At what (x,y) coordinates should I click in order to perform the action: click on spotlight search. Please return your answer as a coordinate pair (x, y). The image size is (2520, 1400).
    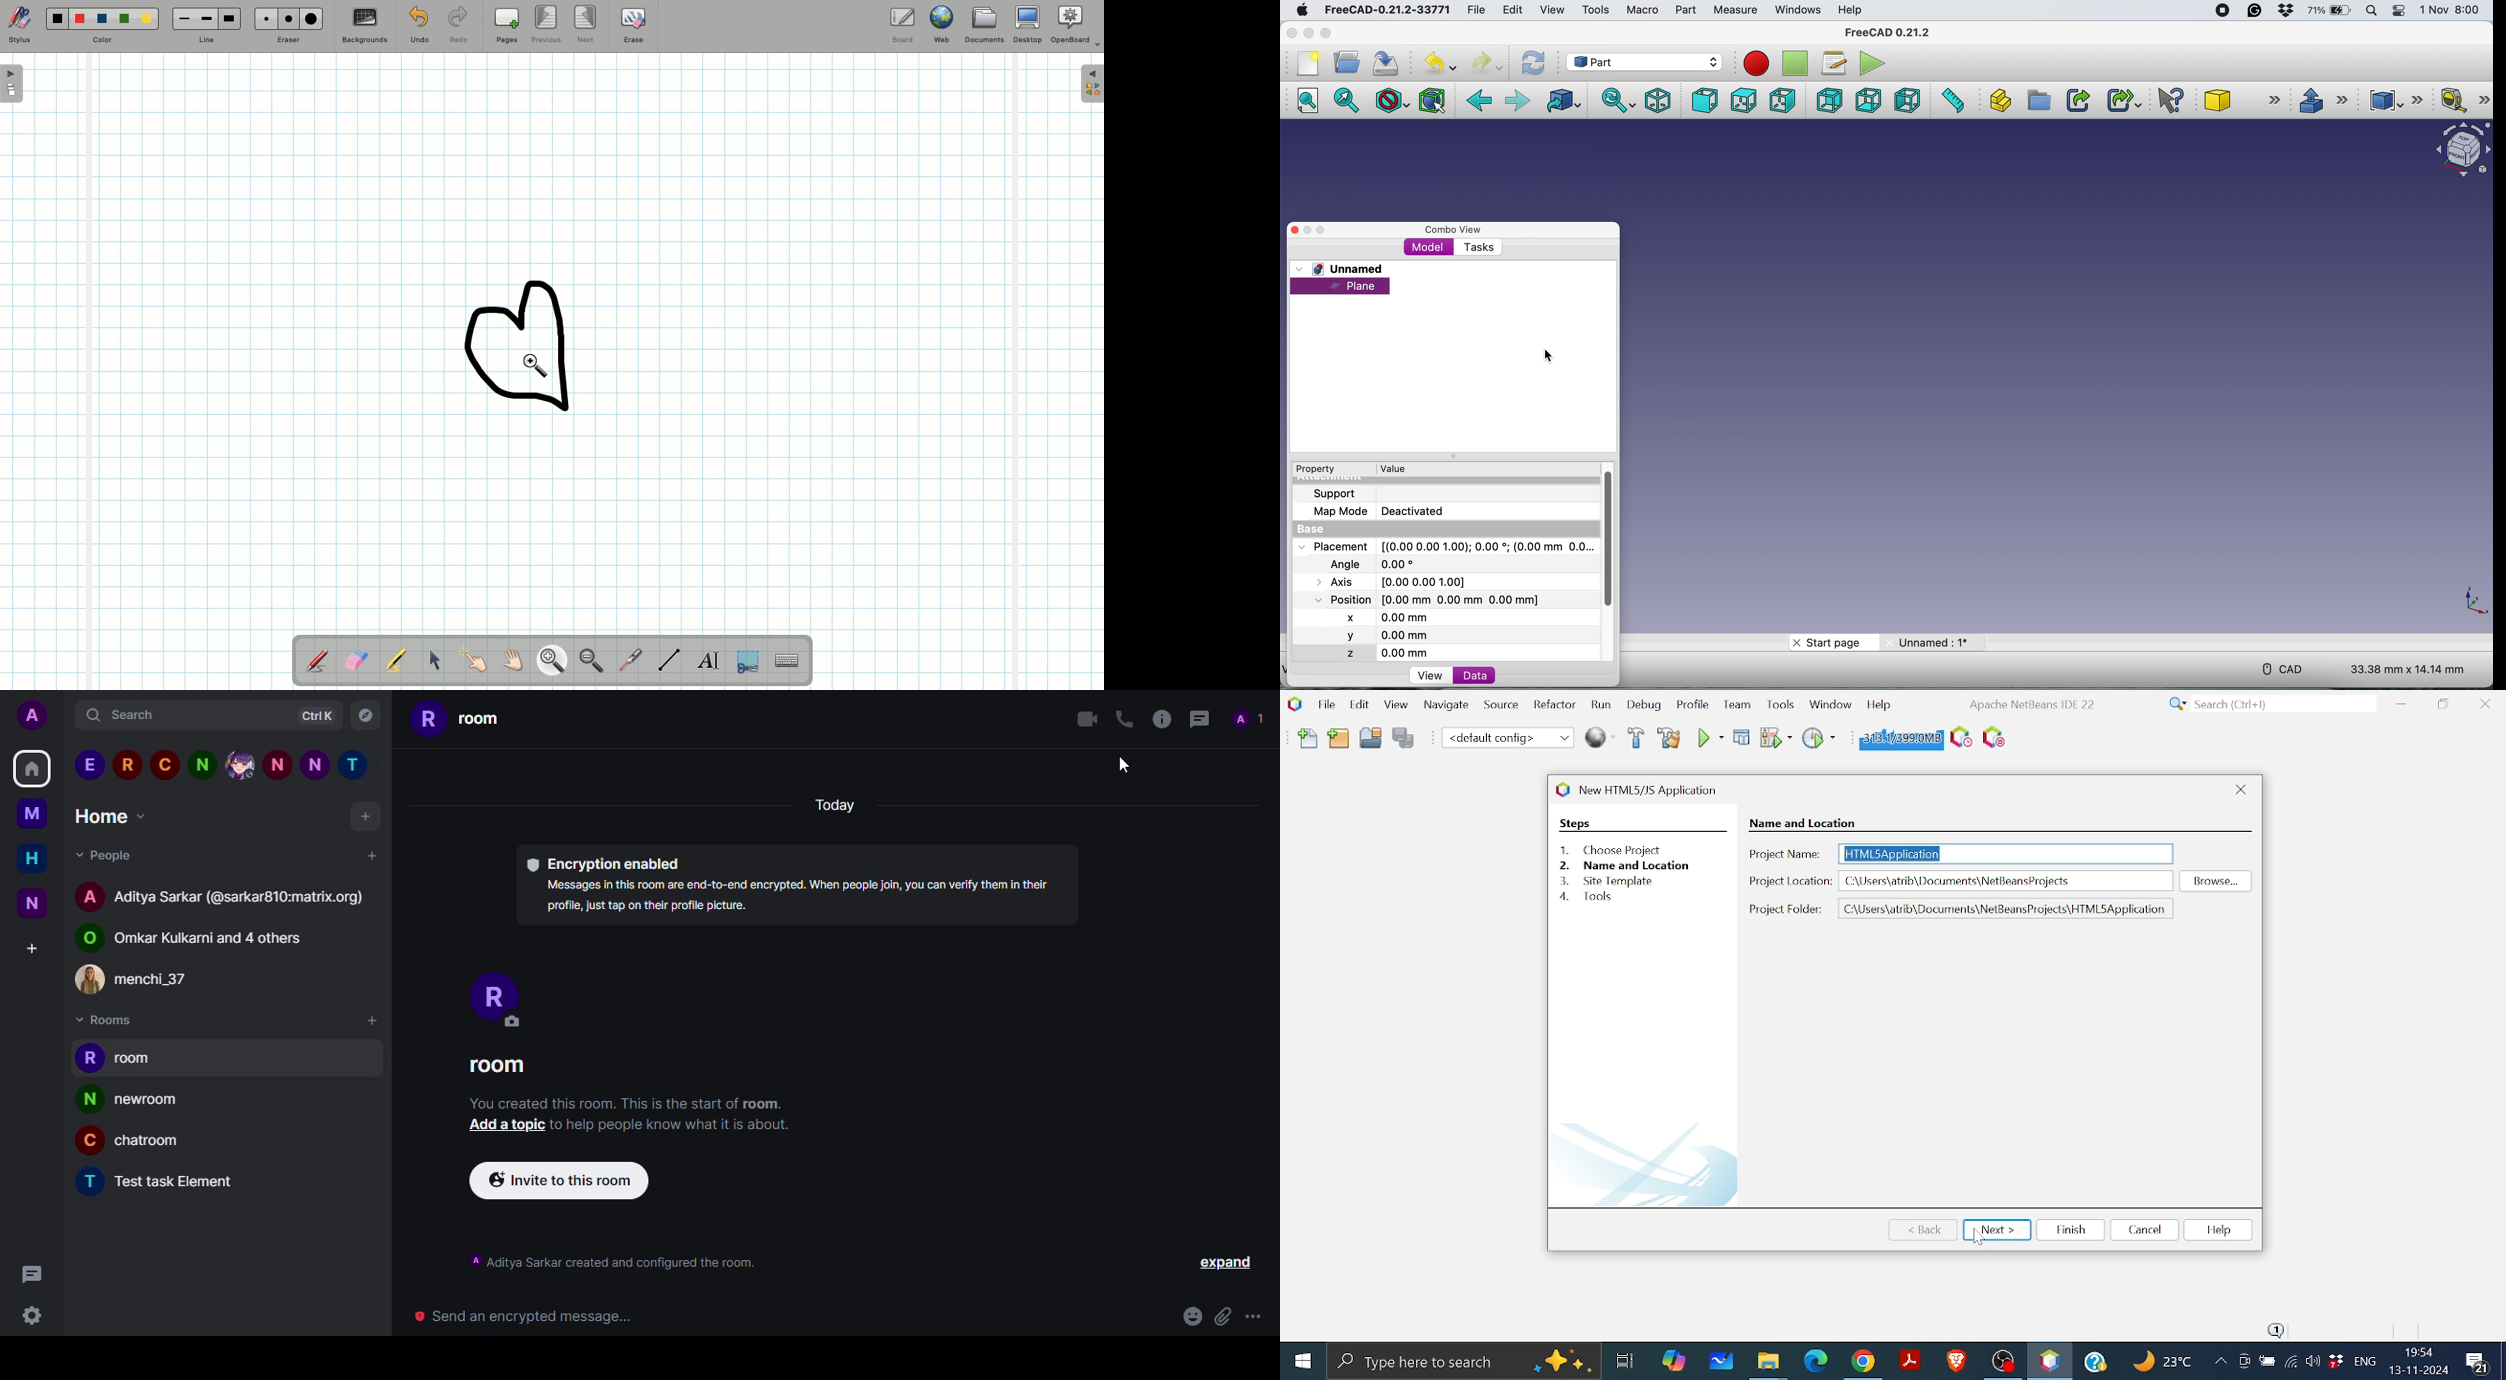
    Looking at the image, I should click on (2375, 11).